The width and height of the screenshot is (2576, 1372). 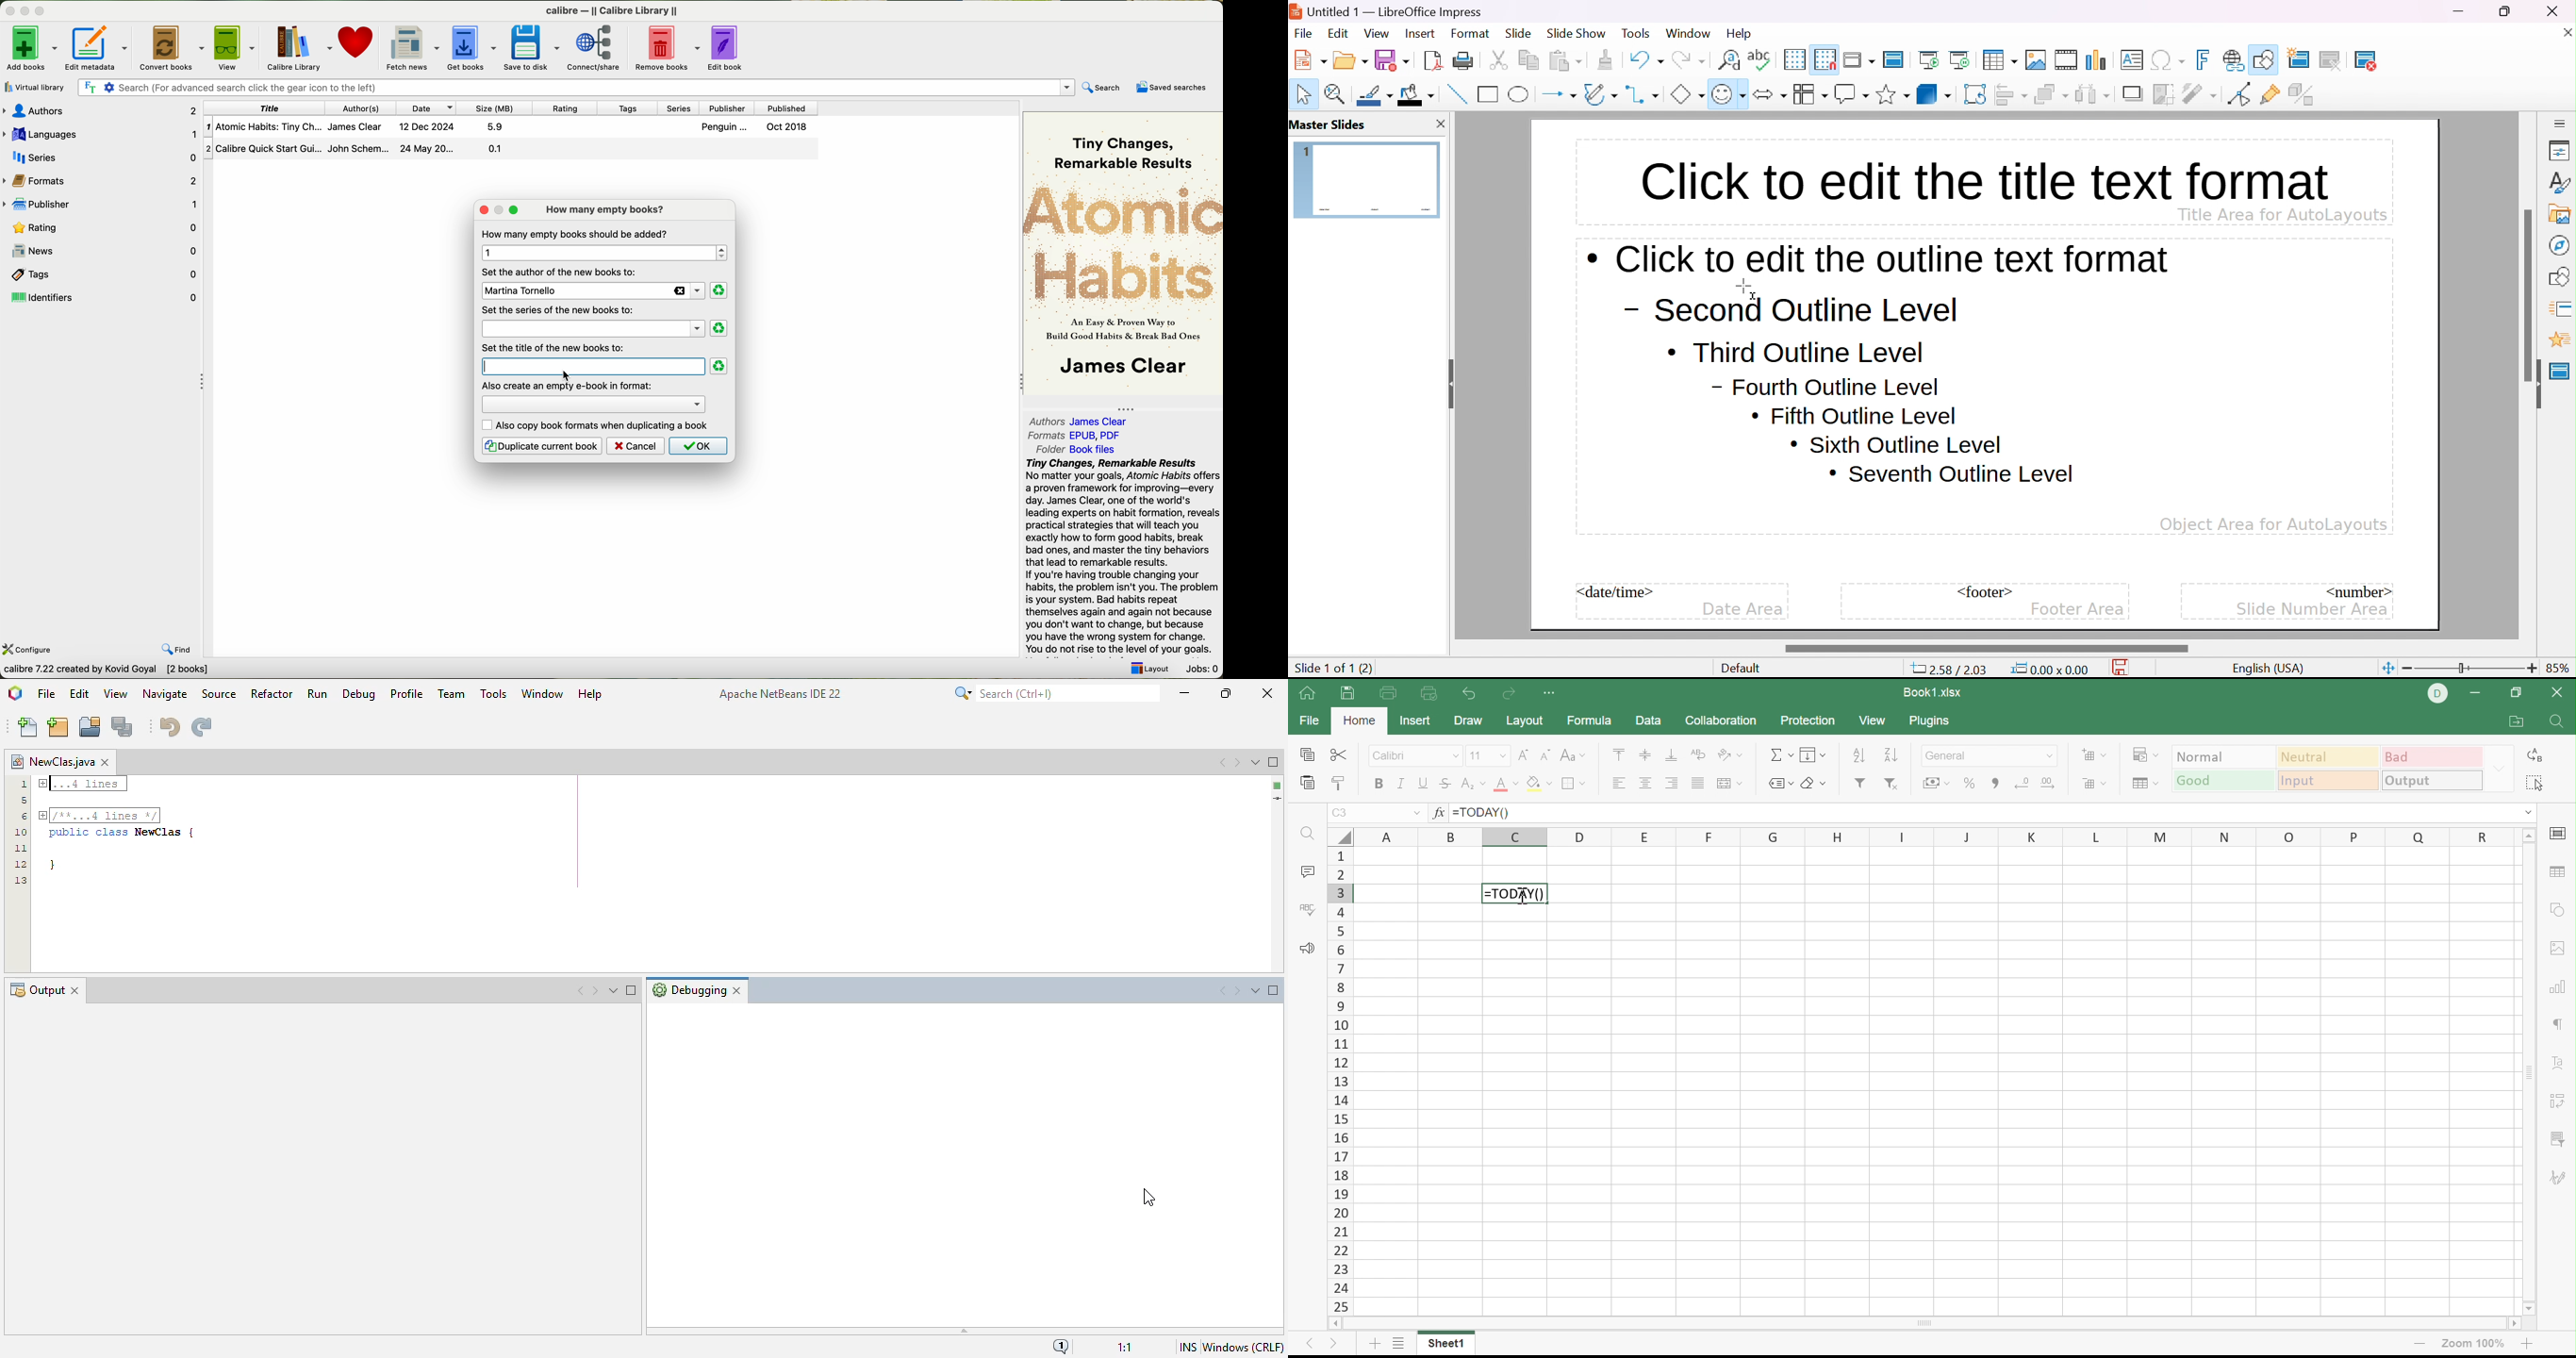 I want to click on calibre library, so click(x=298, y=47).